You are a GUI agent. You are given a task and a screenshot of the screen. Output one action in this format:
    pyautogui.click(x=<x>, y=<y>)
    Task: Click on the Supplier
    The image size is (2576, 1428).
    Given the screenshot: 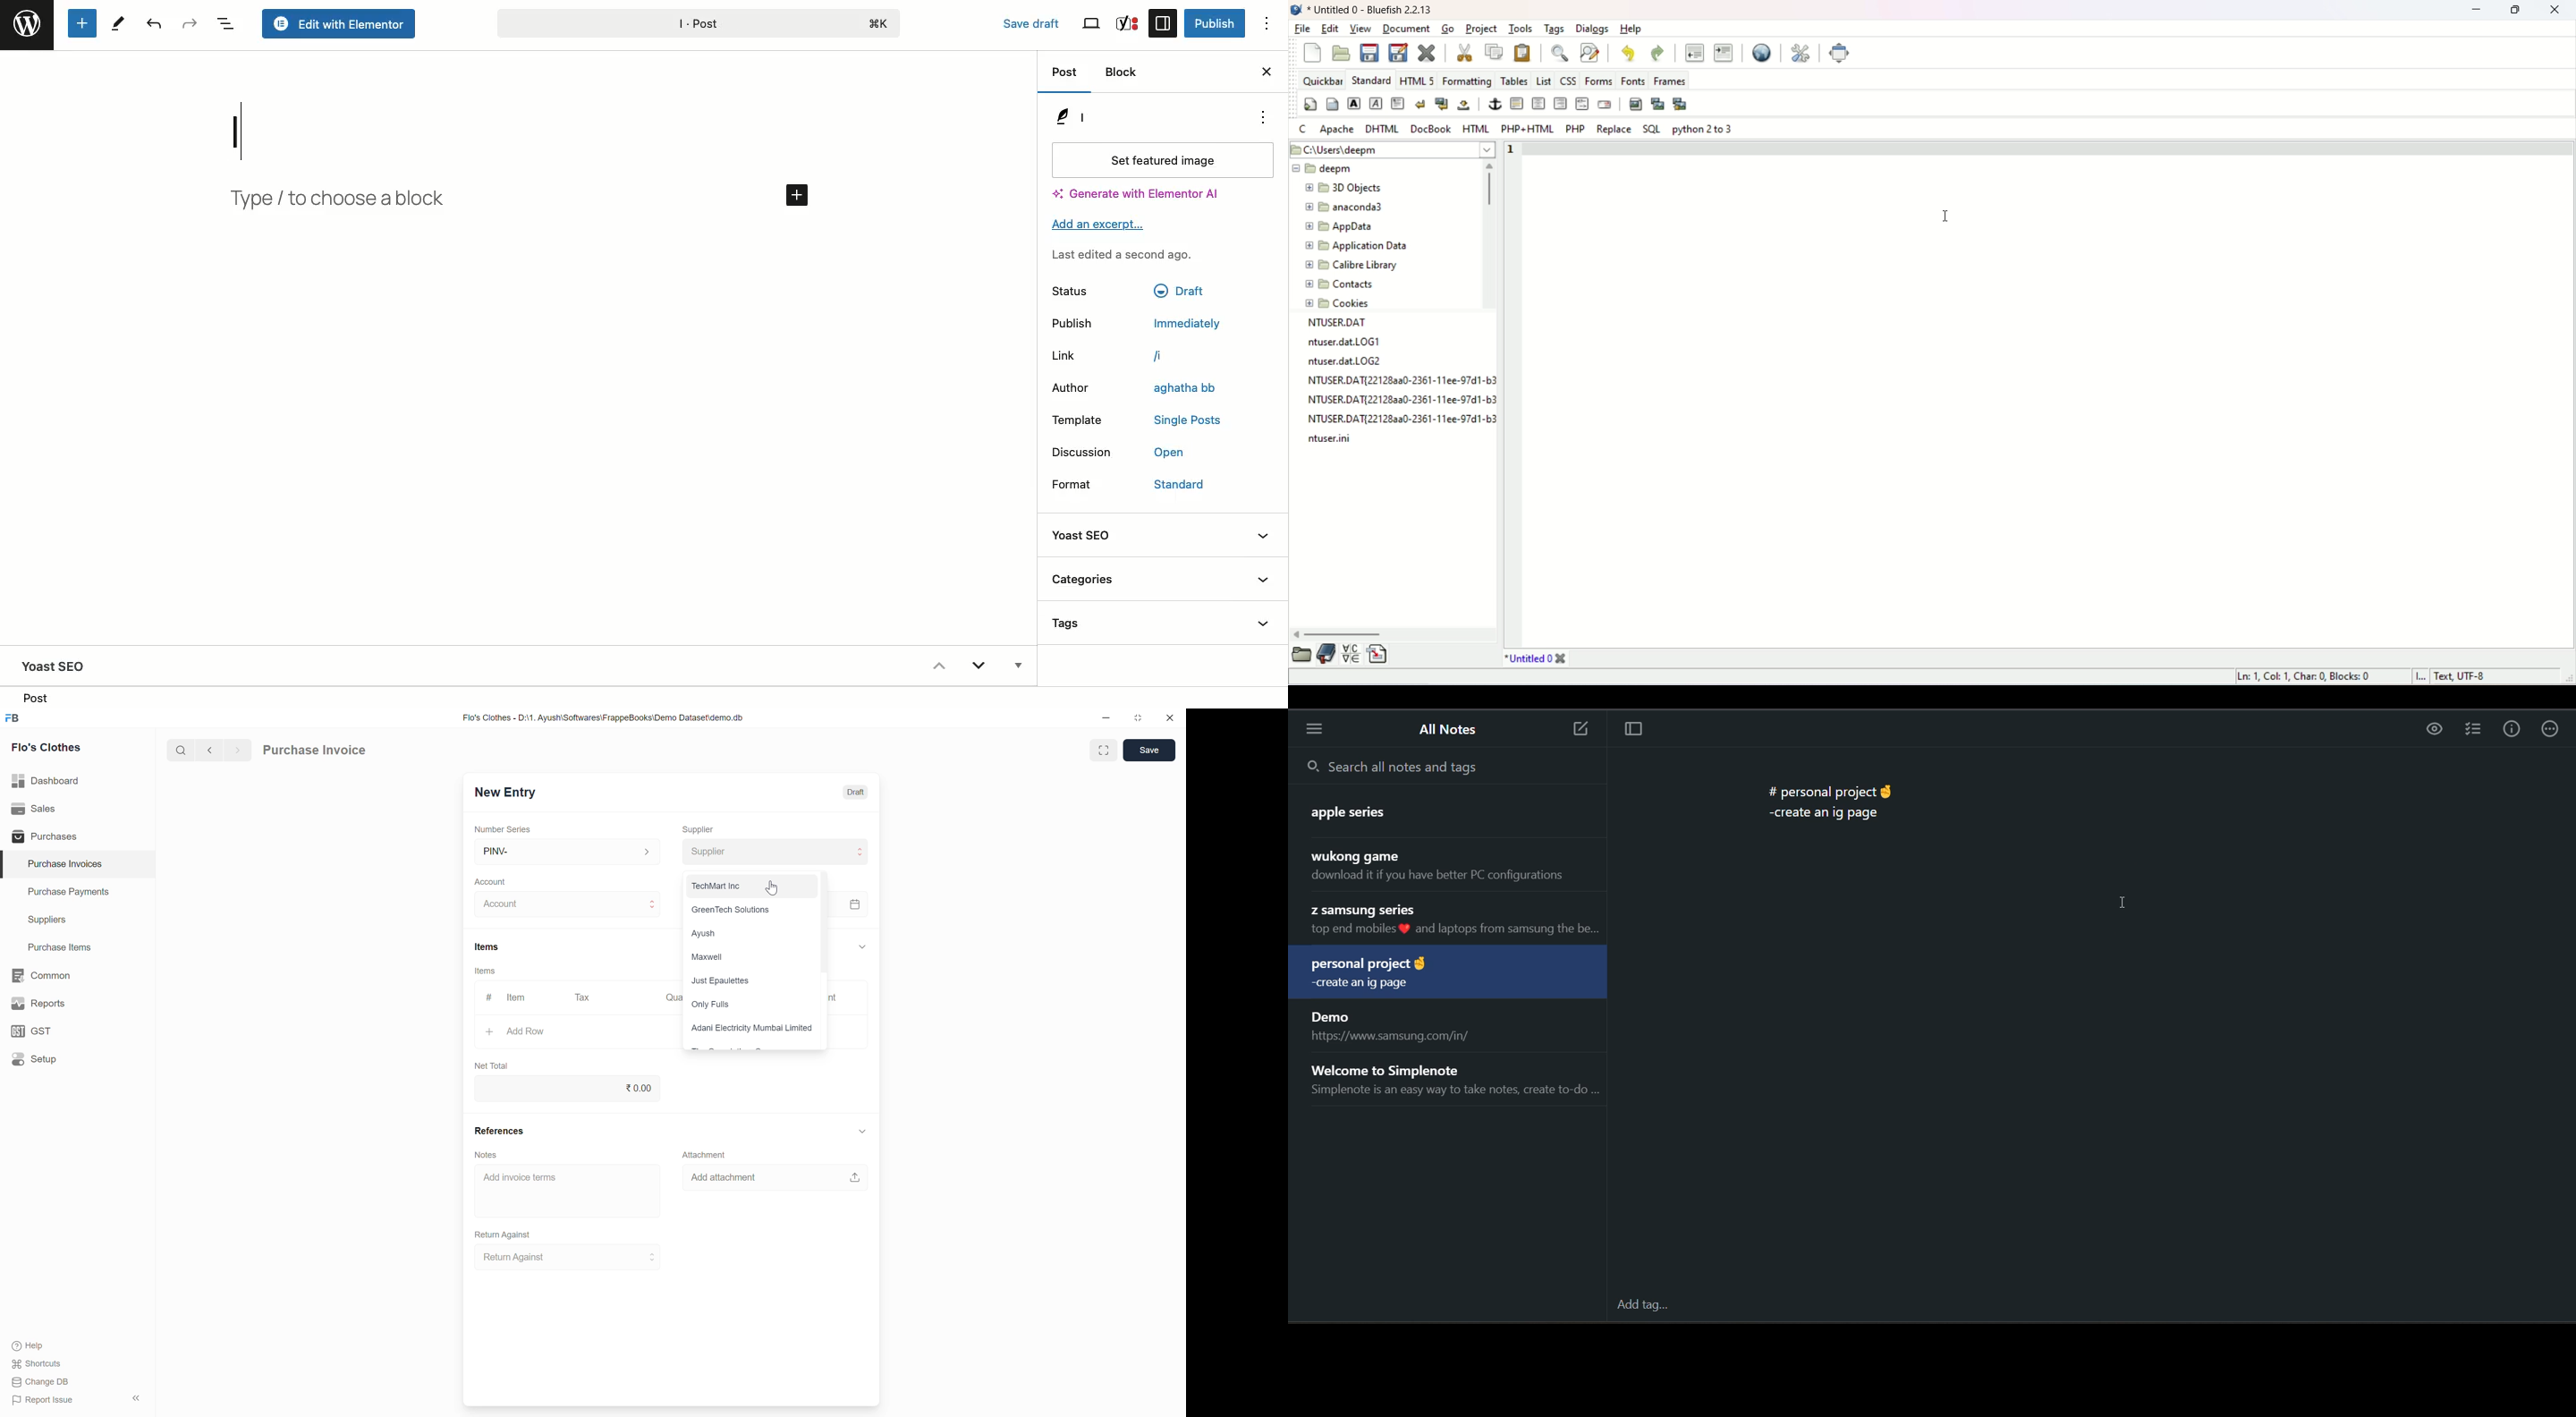 What is the action you would take?
    pyautogui.click(x=776, y=852)
    